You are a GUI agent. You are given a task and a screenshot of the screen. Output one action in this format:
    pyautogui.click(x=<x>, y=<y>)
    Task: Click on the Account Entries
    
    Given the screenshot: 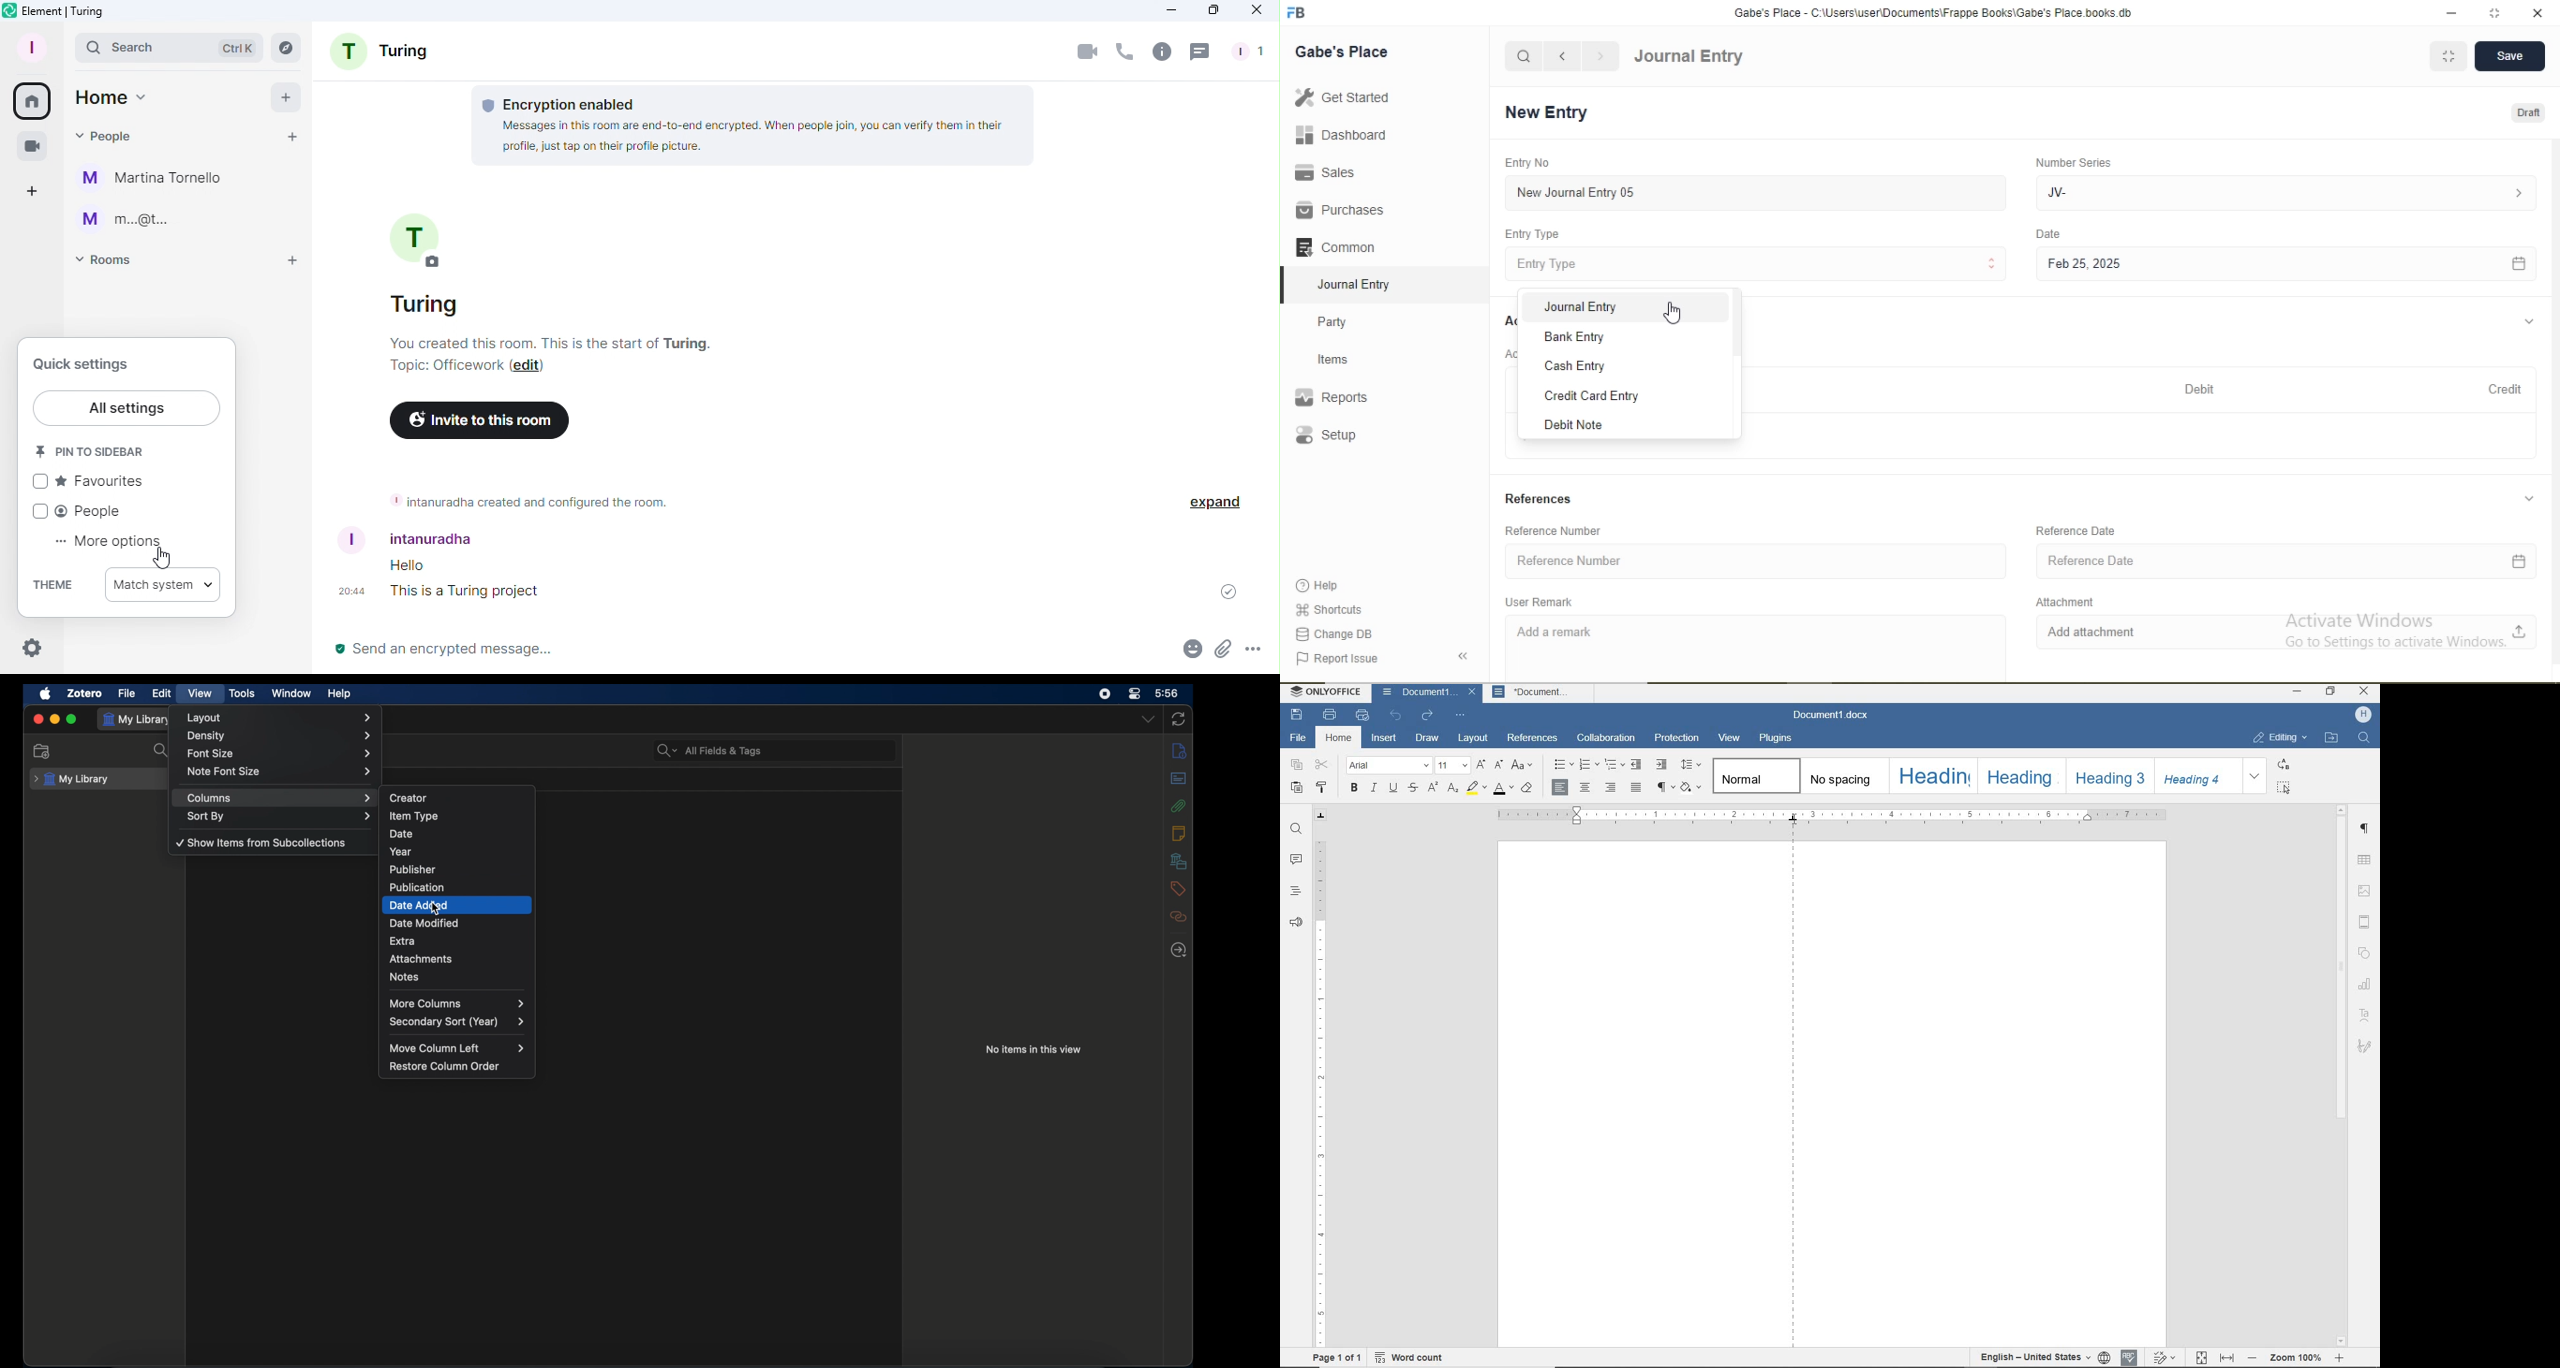 What is the action you would take?
    pyautogui.click(x=1505, y=353)
    